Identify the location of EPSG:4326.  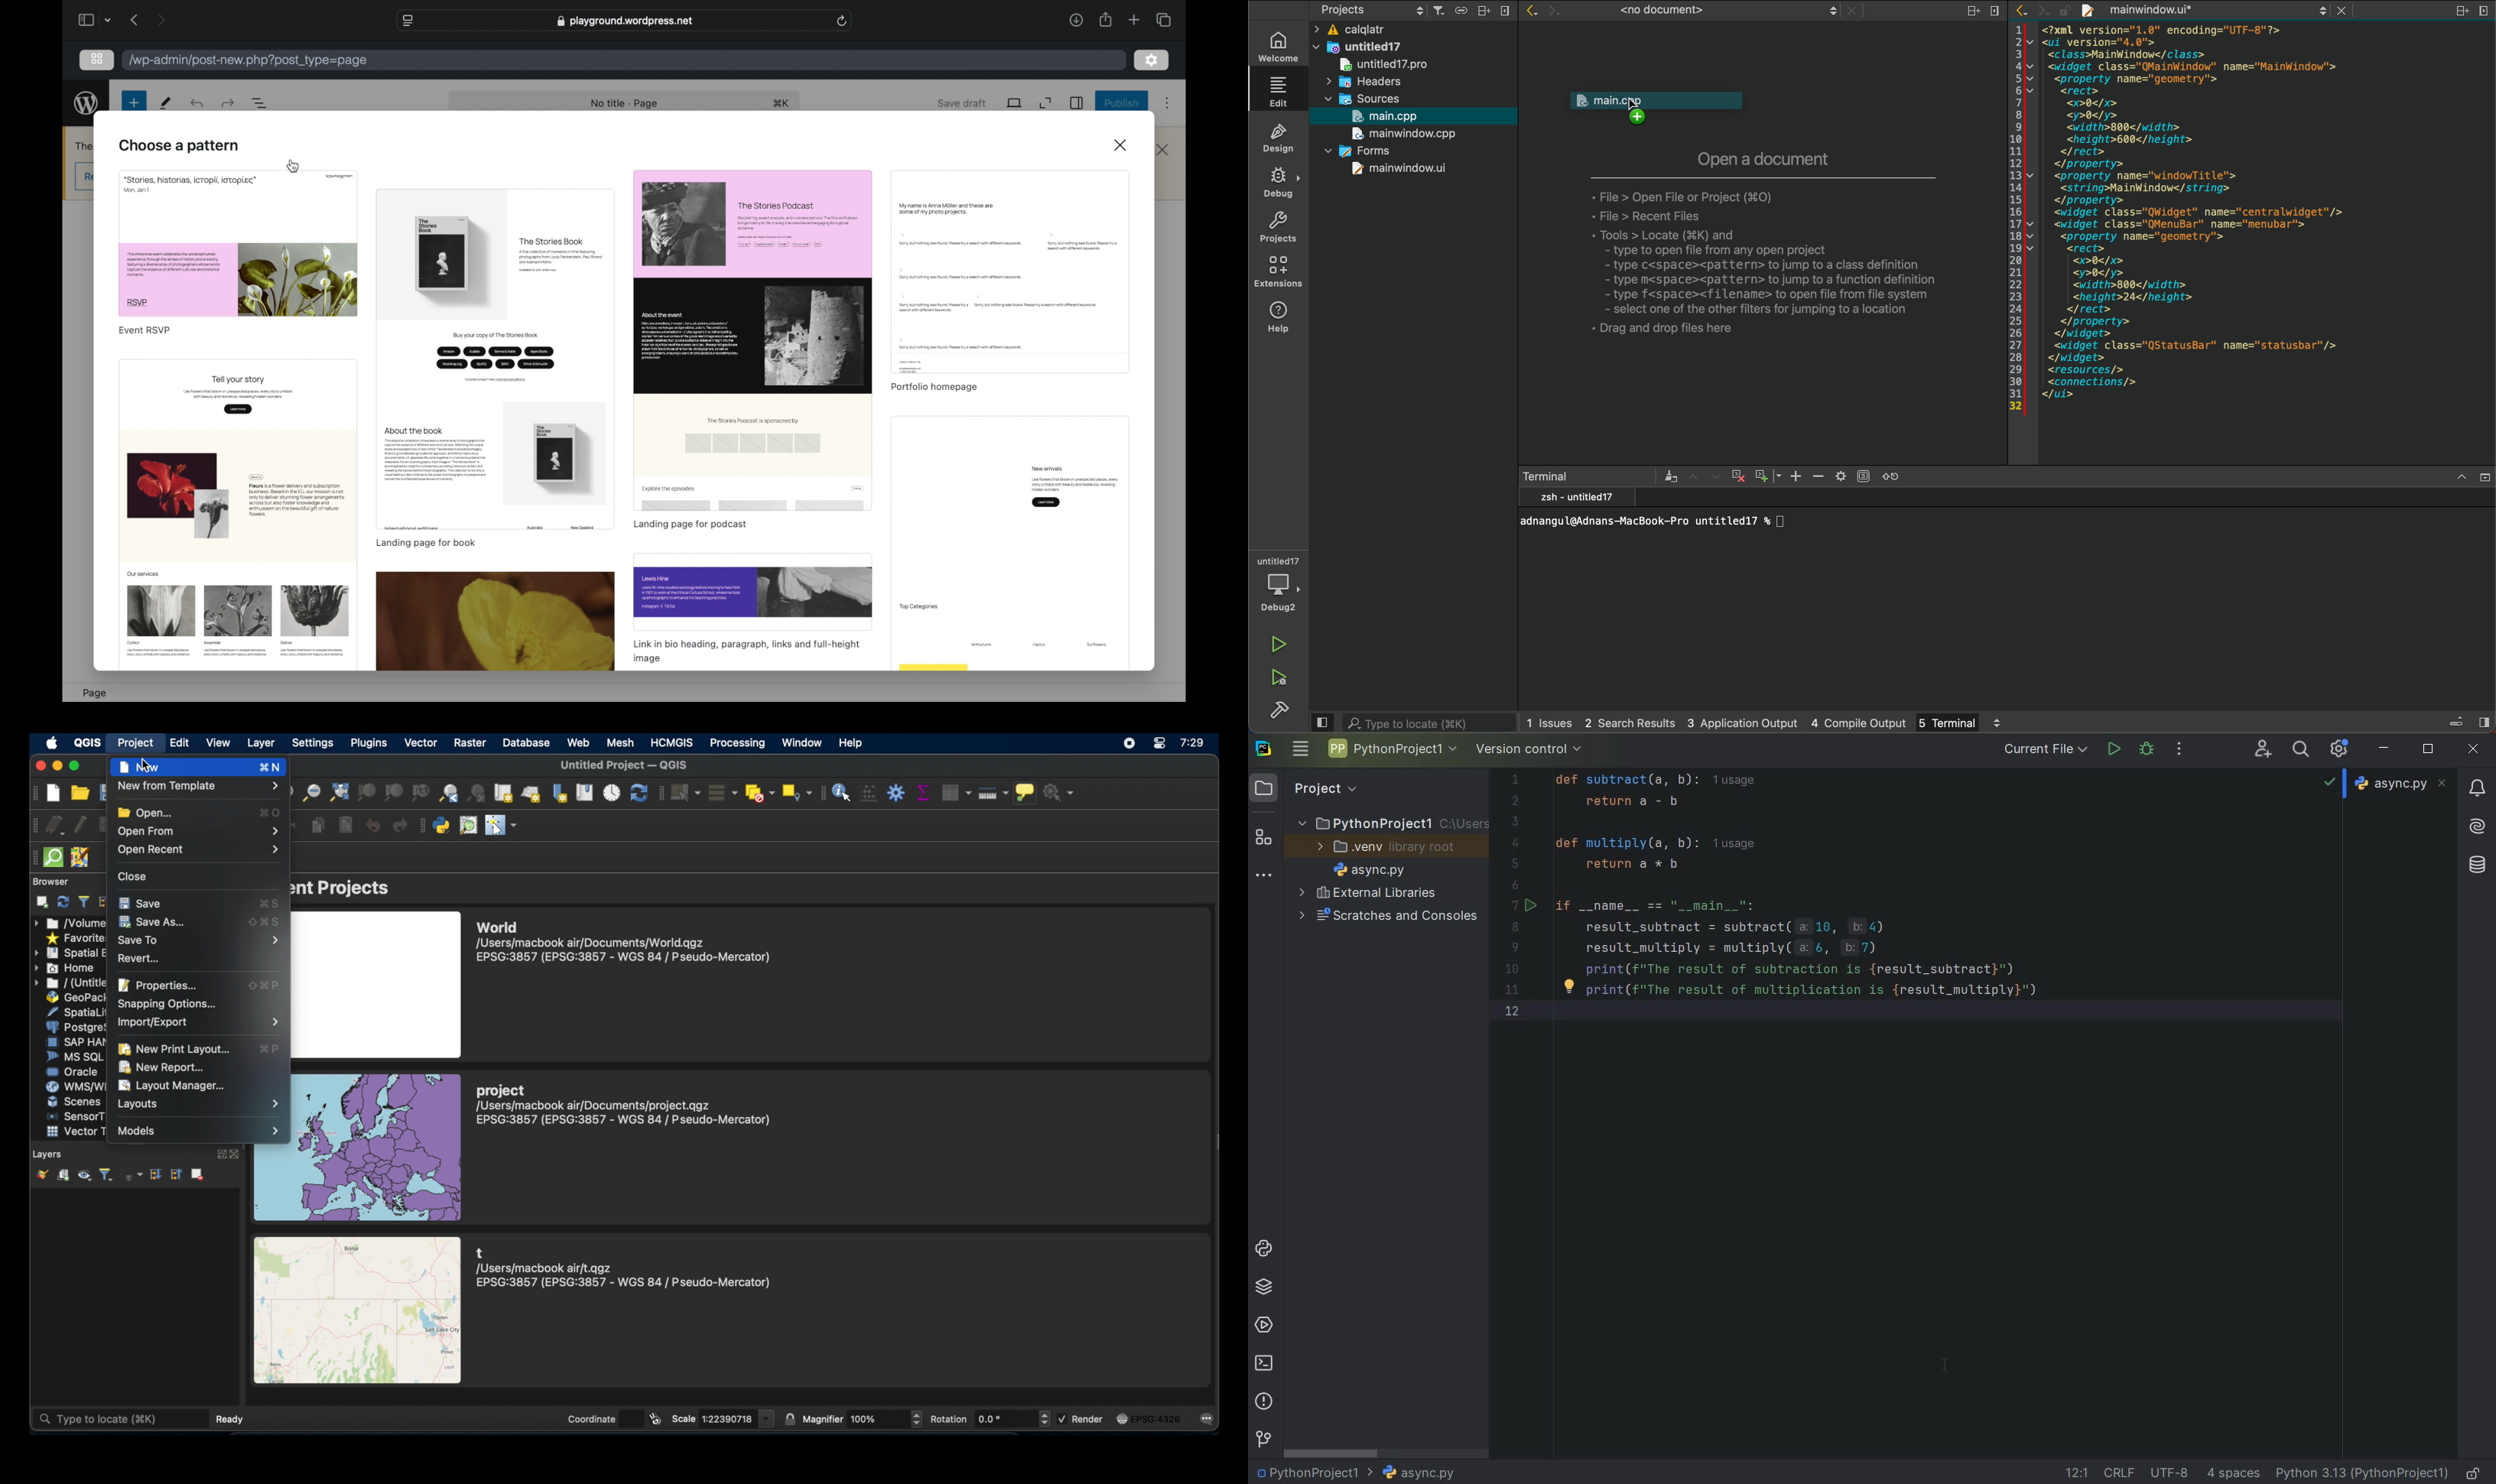
(1156, 1418).